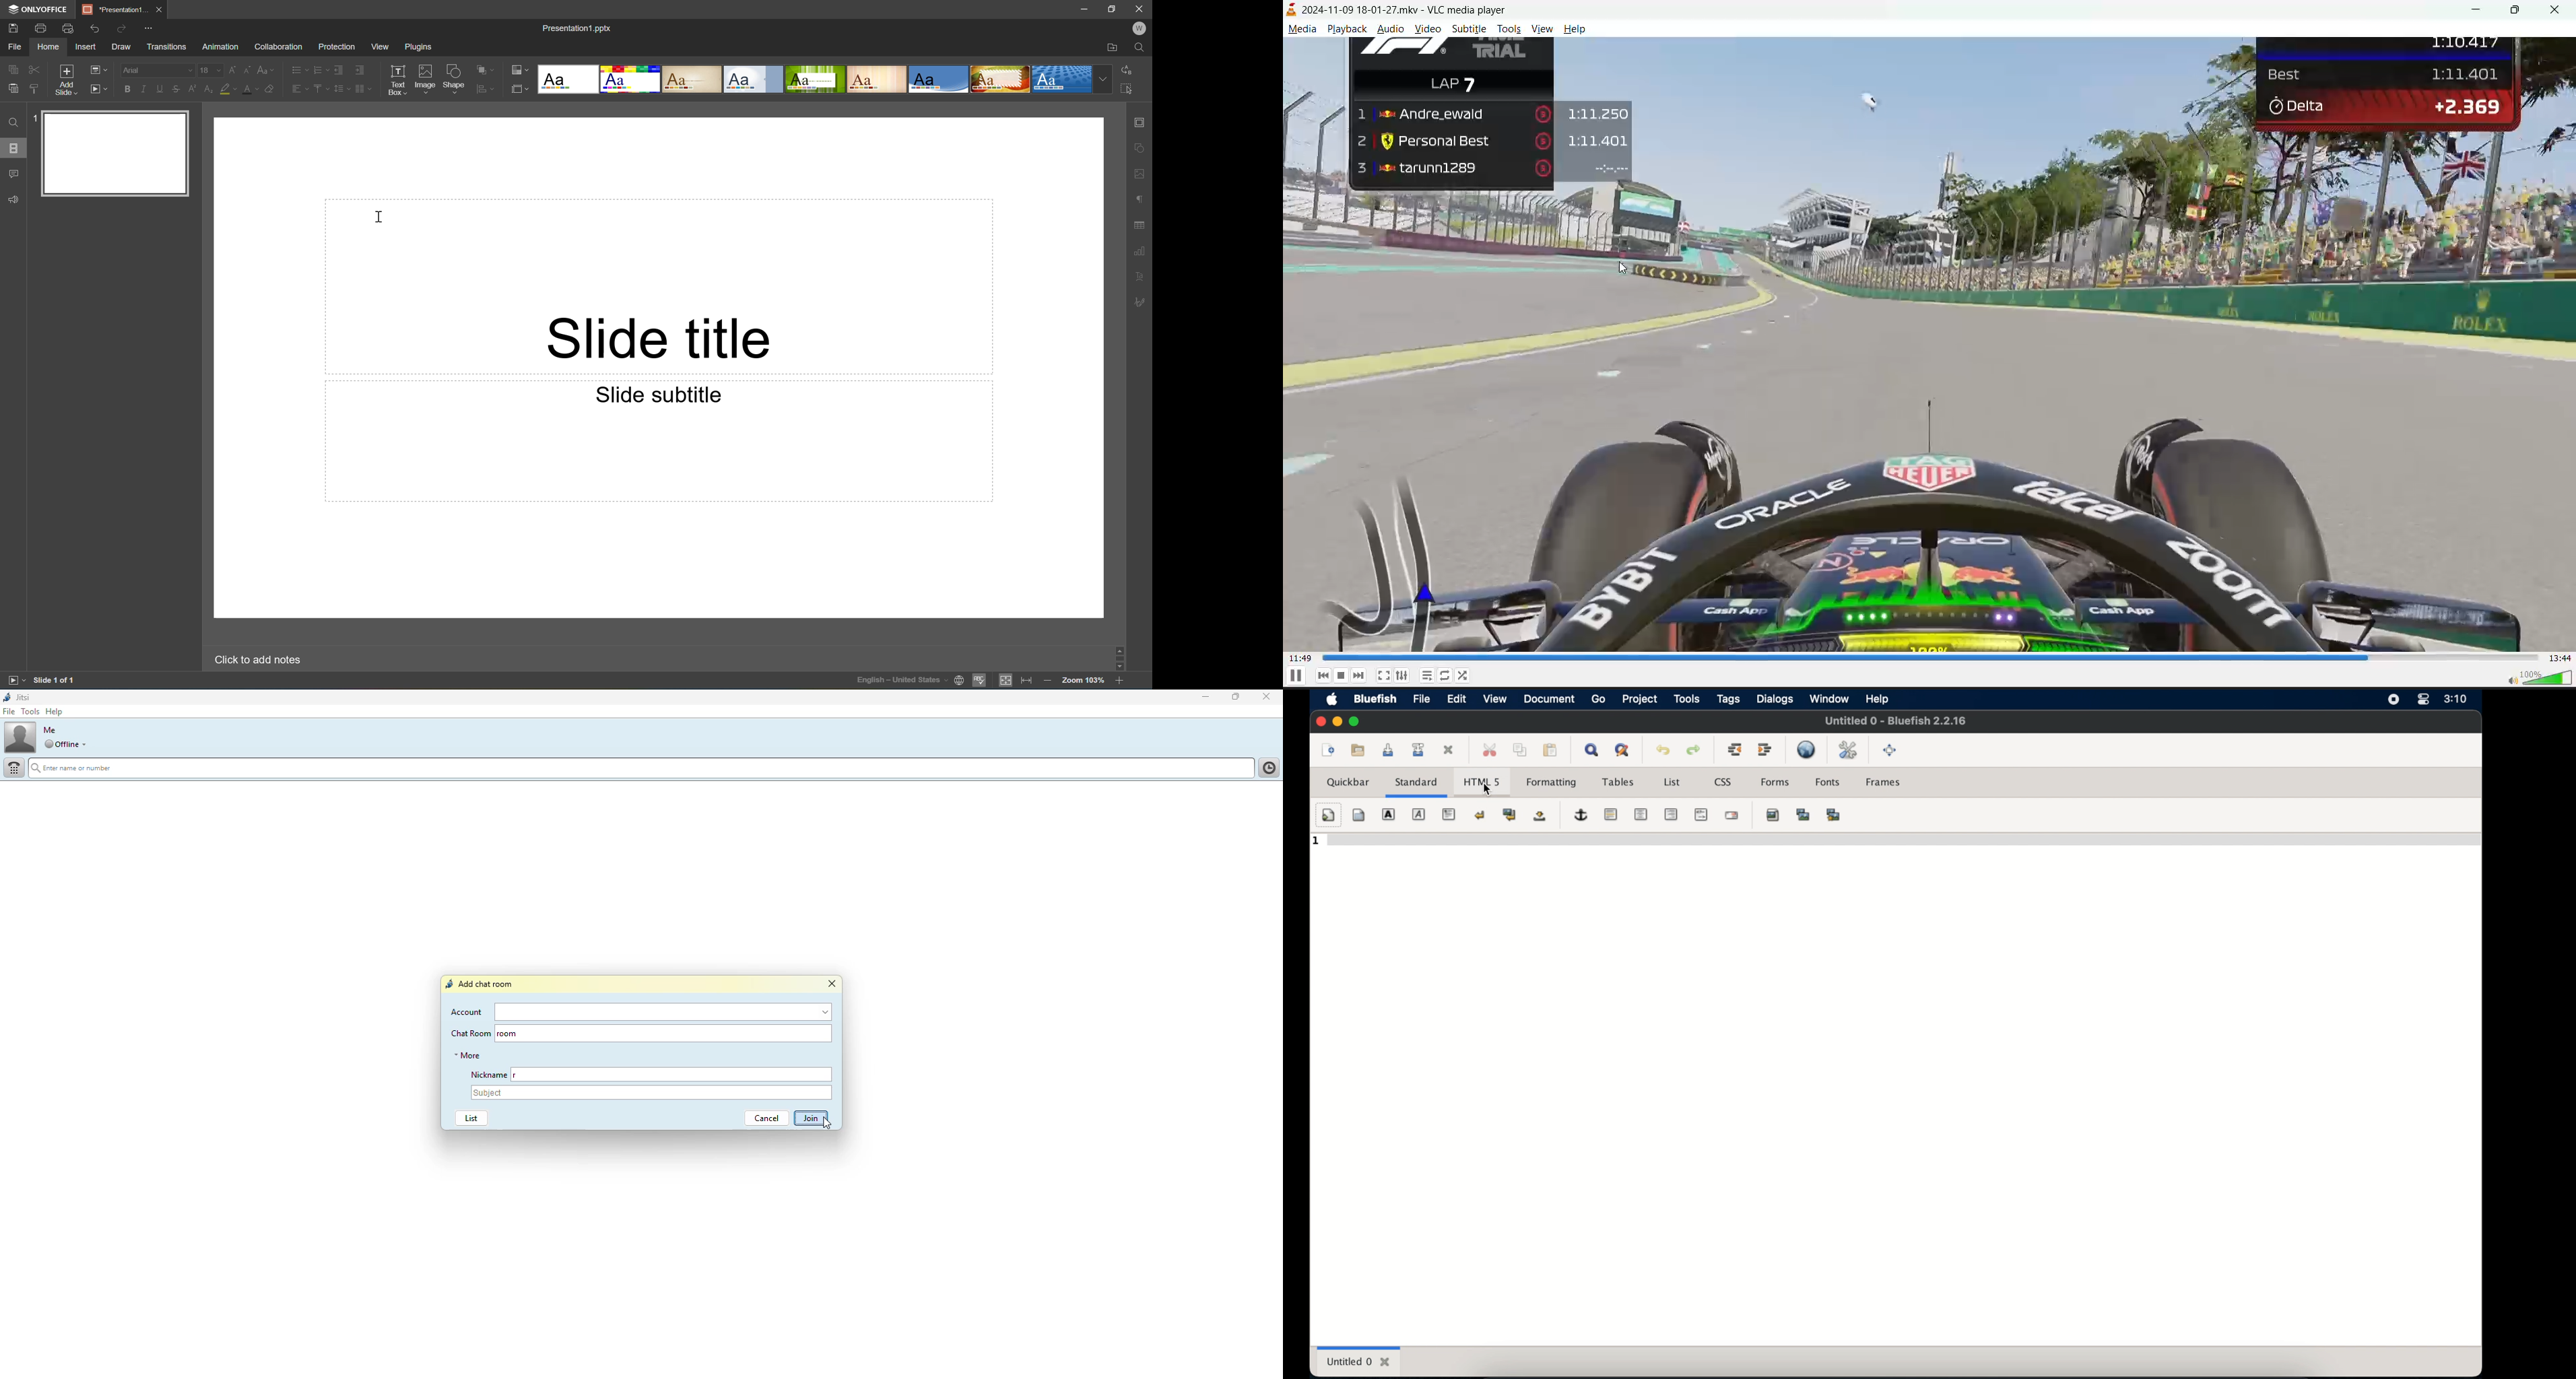 Image resolution: width=2576 pixels, height=1400 pixels. I want to click on profile, so click(20, 738).